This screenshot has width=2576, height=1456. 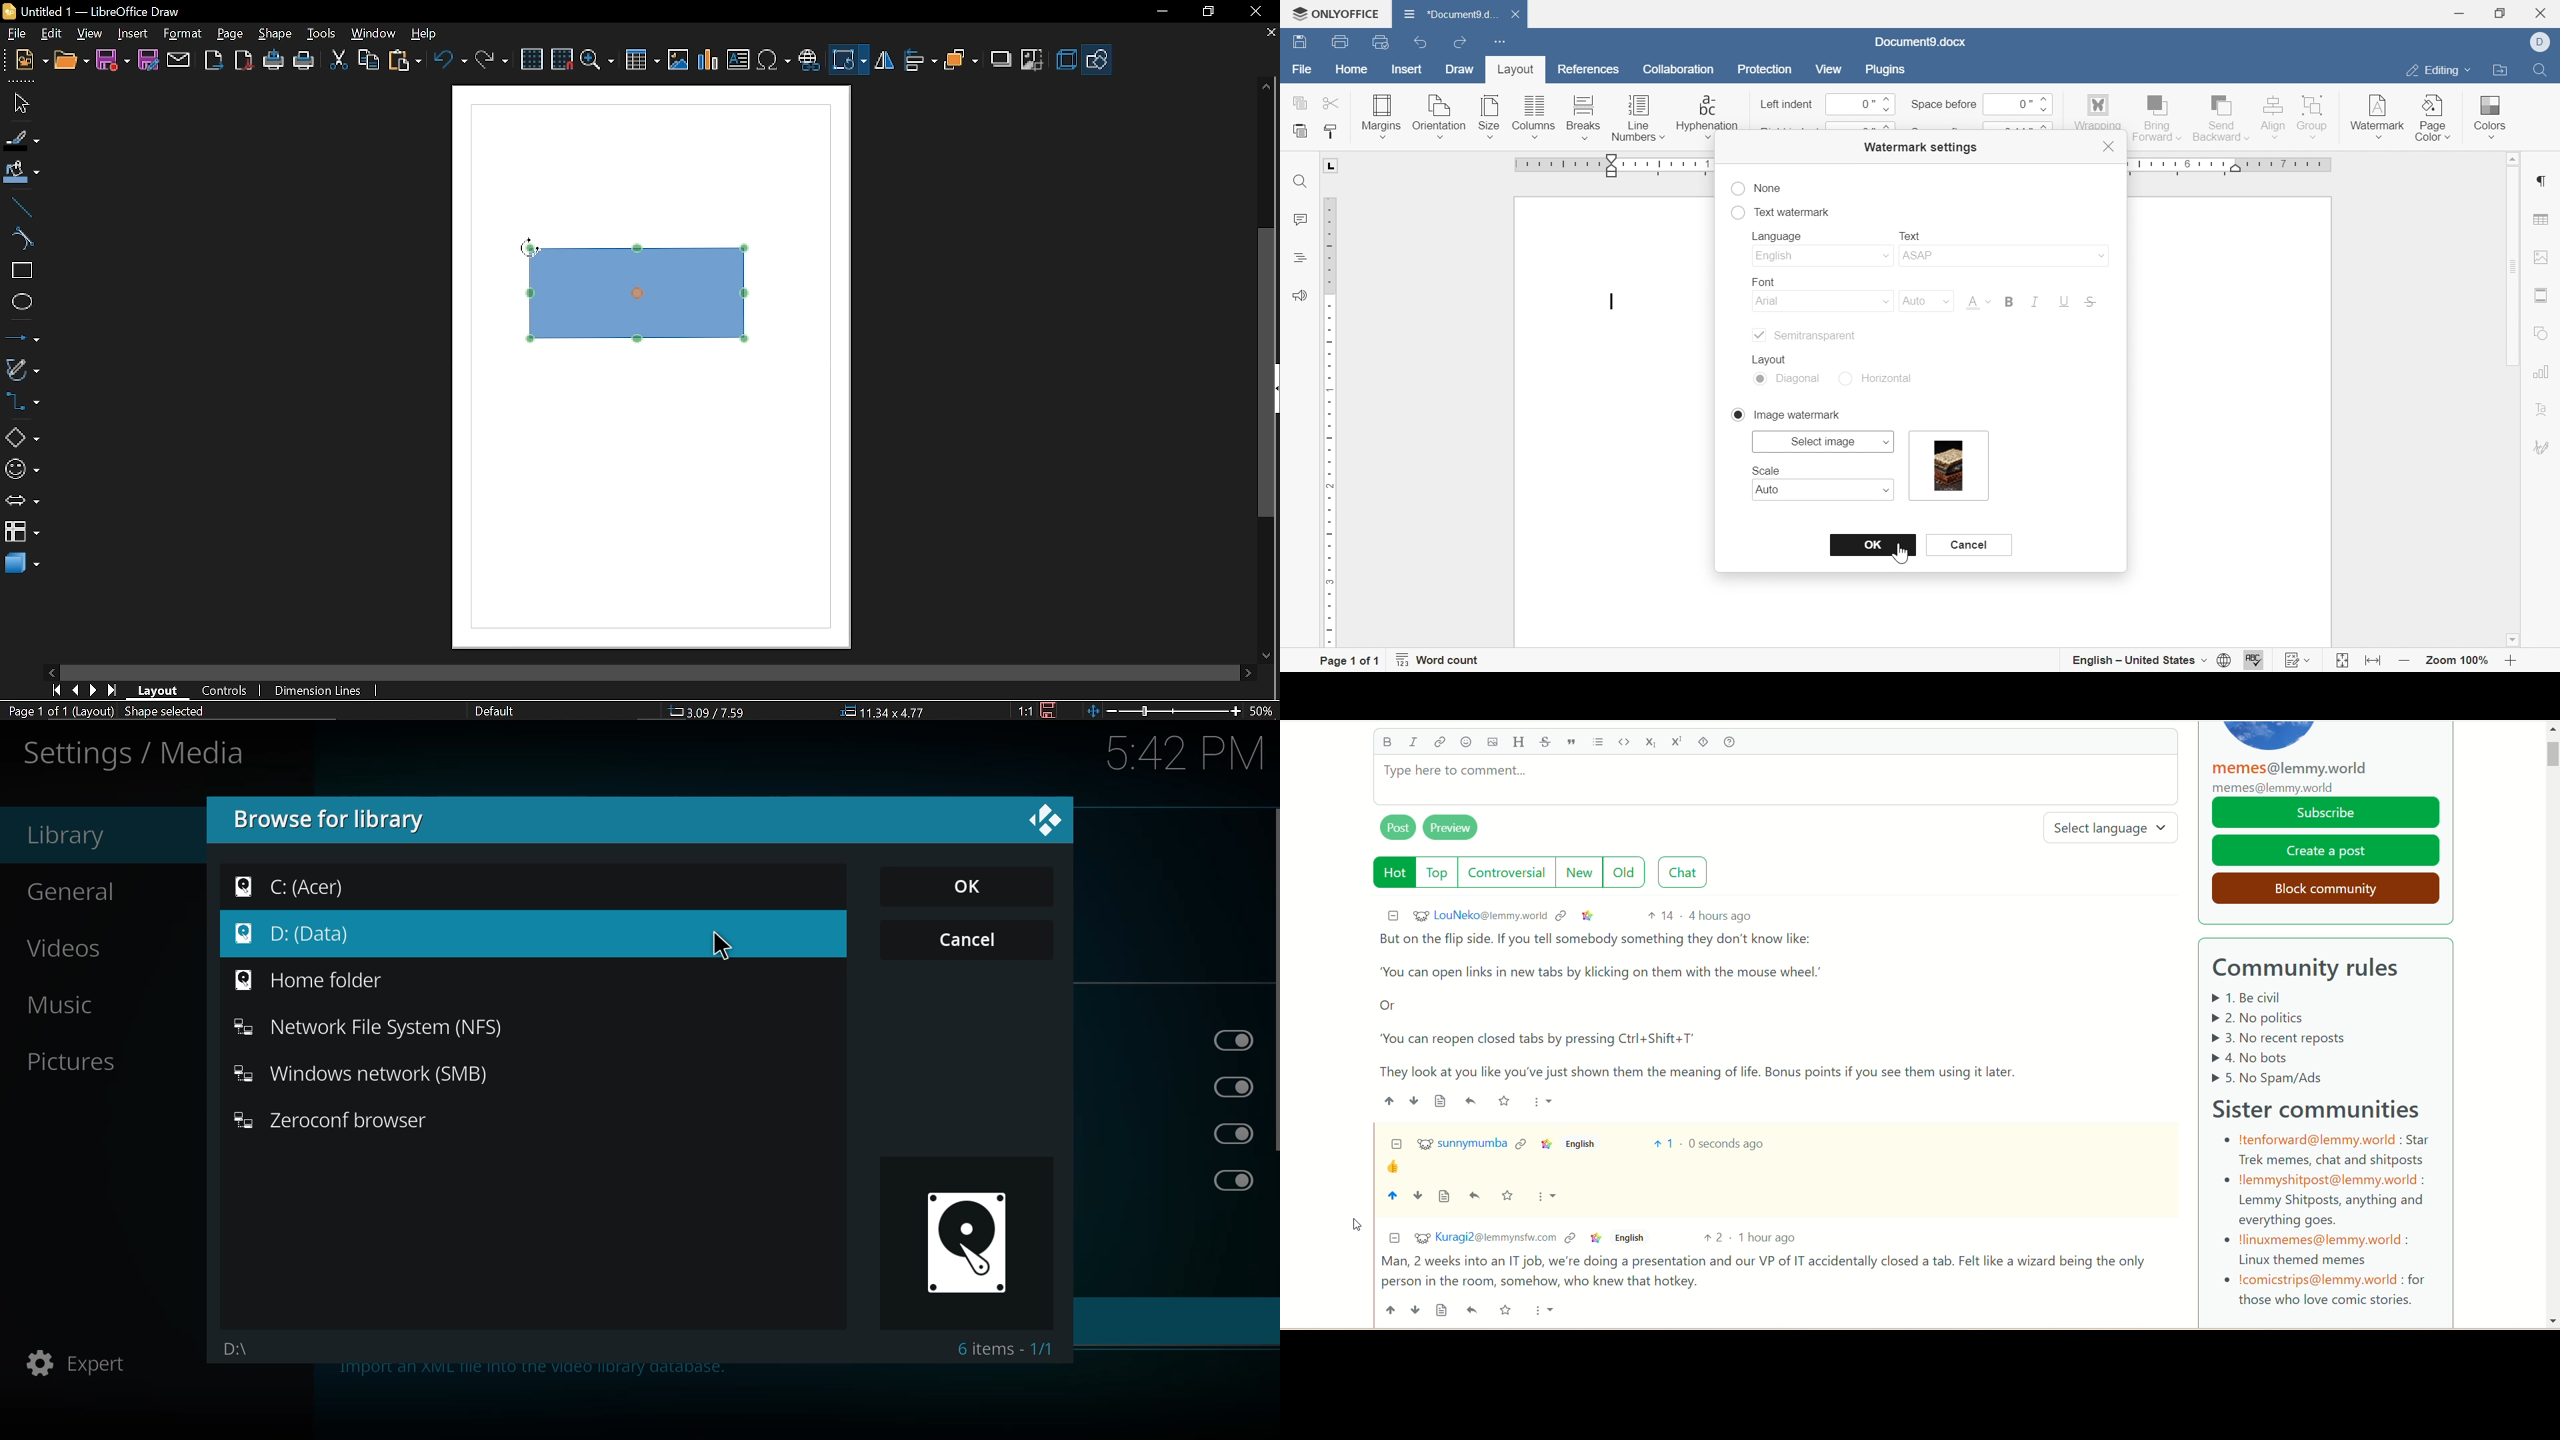 I want to click on attach, so click(x=179, y=60).